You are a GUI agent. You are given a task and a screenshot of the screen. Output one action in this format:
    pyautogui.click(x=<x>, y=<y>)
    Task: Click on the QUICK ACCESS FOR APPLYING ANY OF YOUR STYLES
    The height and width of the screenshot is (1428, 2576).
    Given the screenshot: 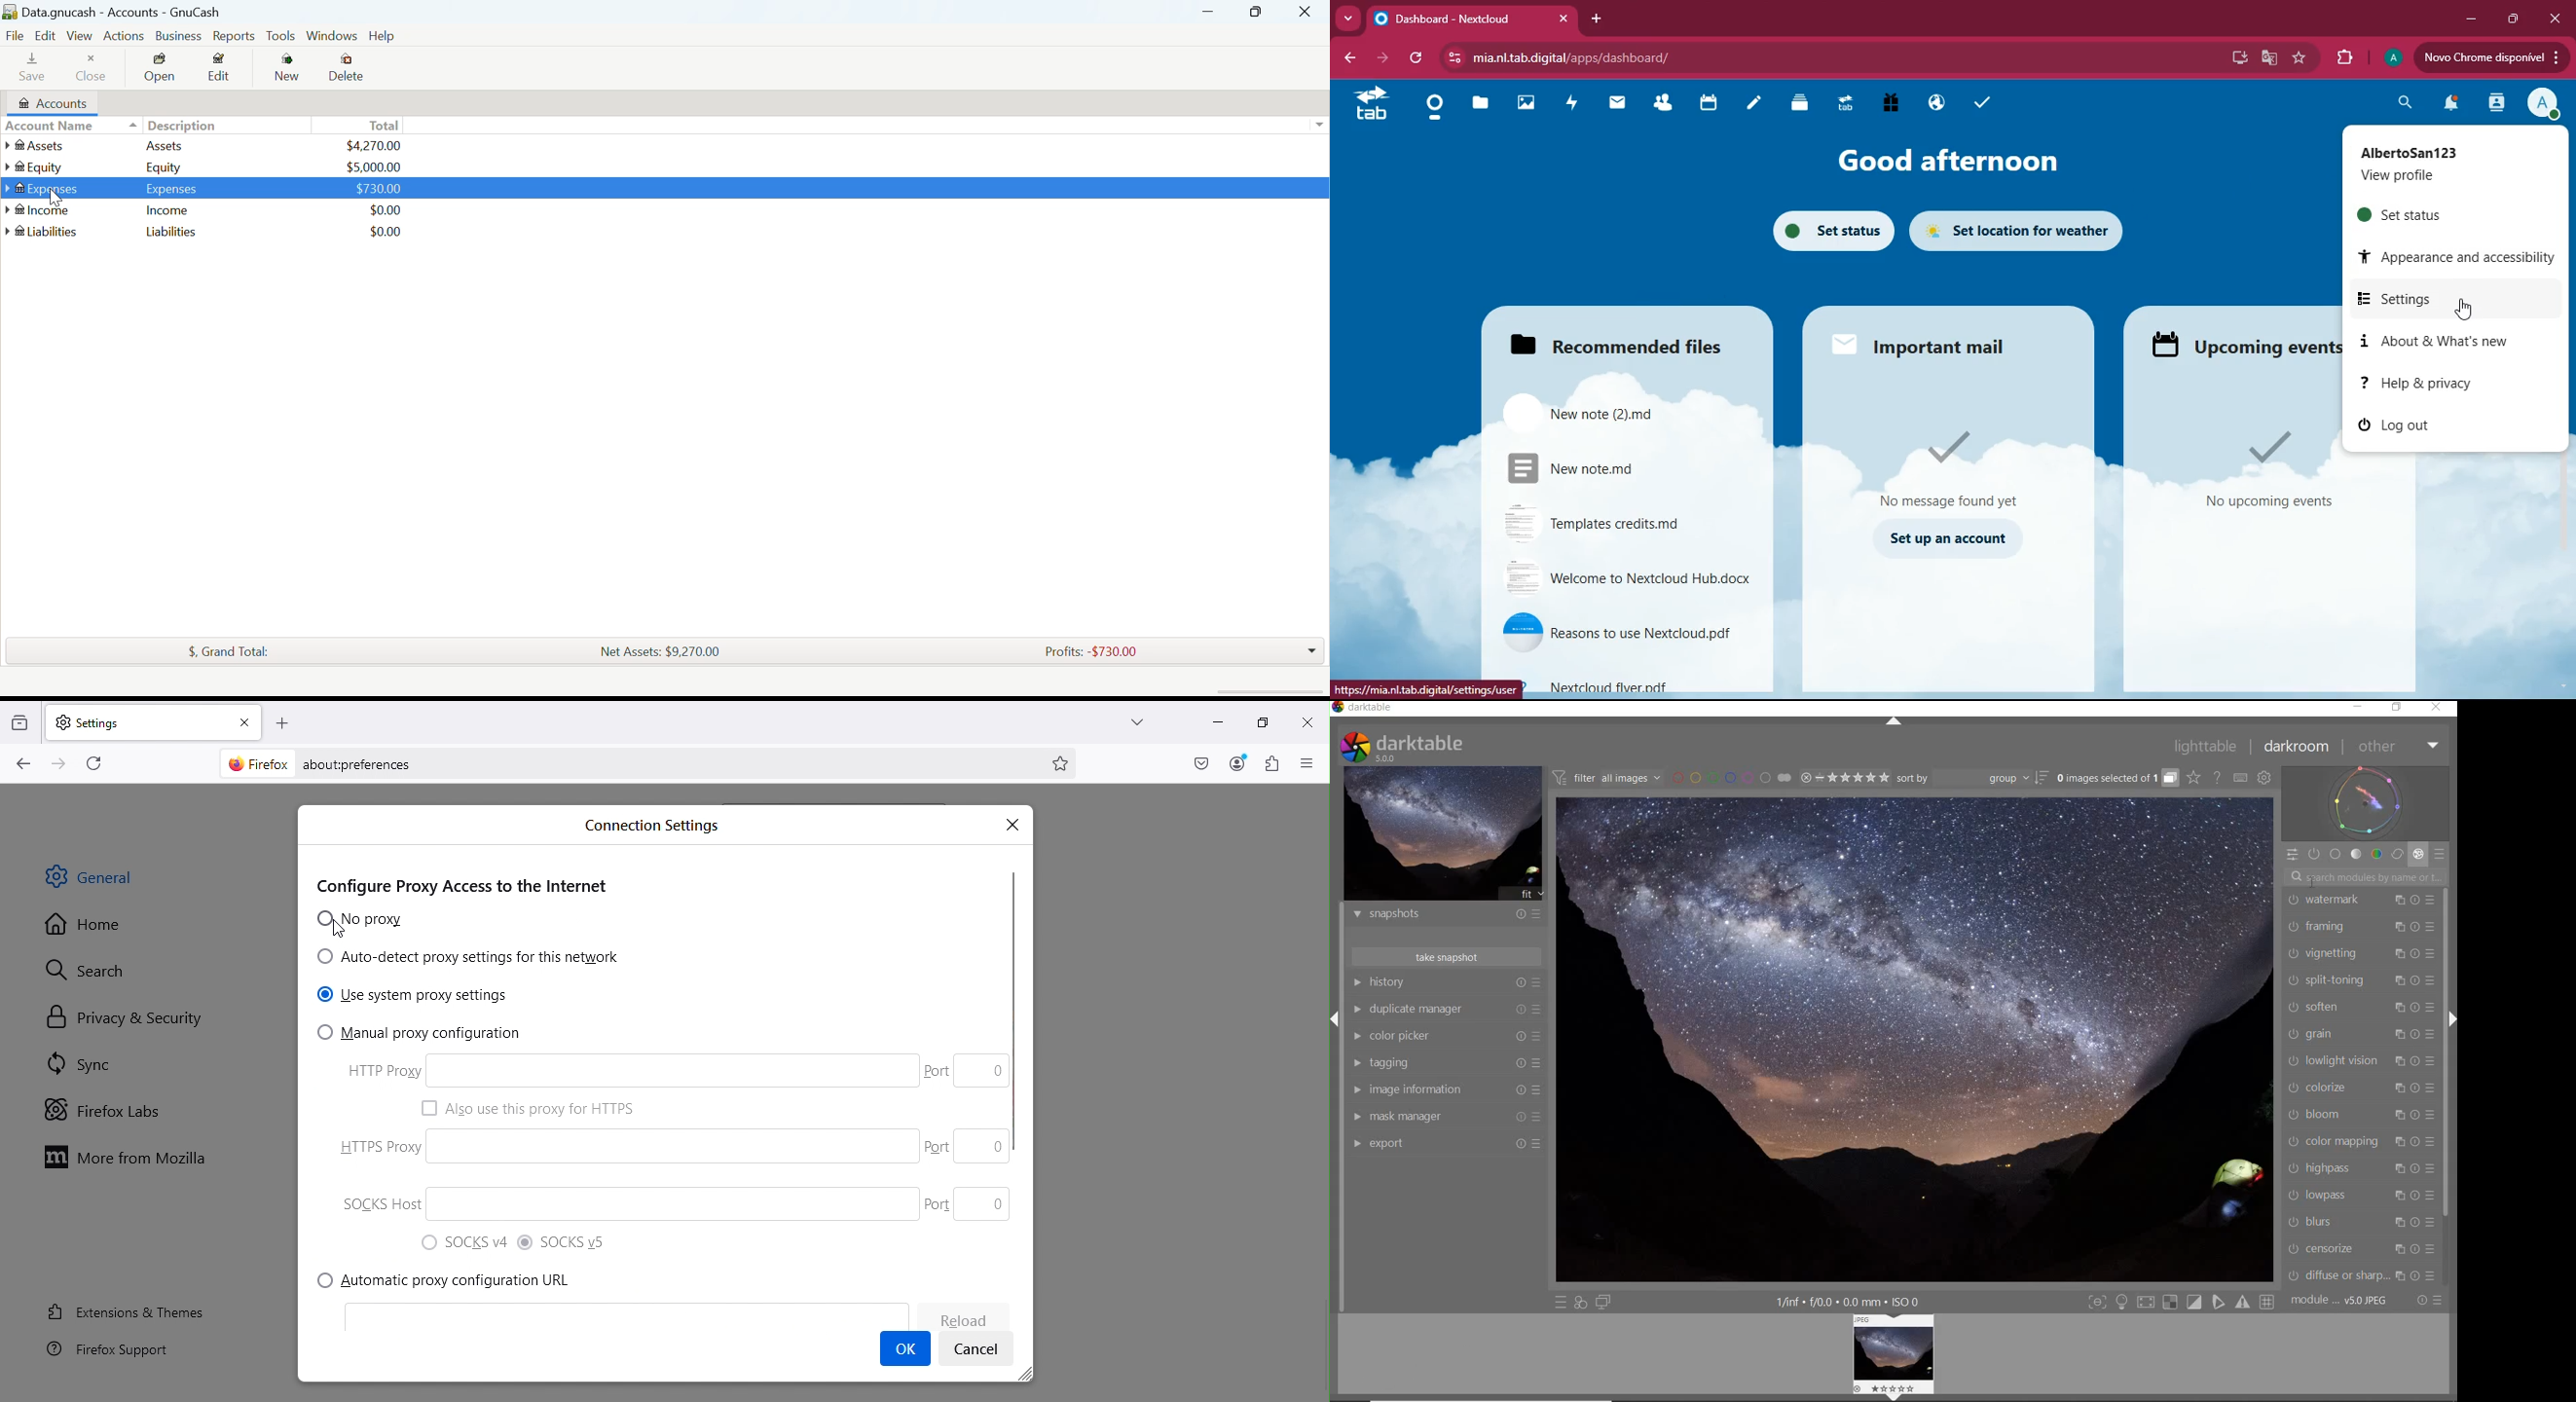 What is the action you would take?
    pyautogui.click(x=1580, y=1302)
    